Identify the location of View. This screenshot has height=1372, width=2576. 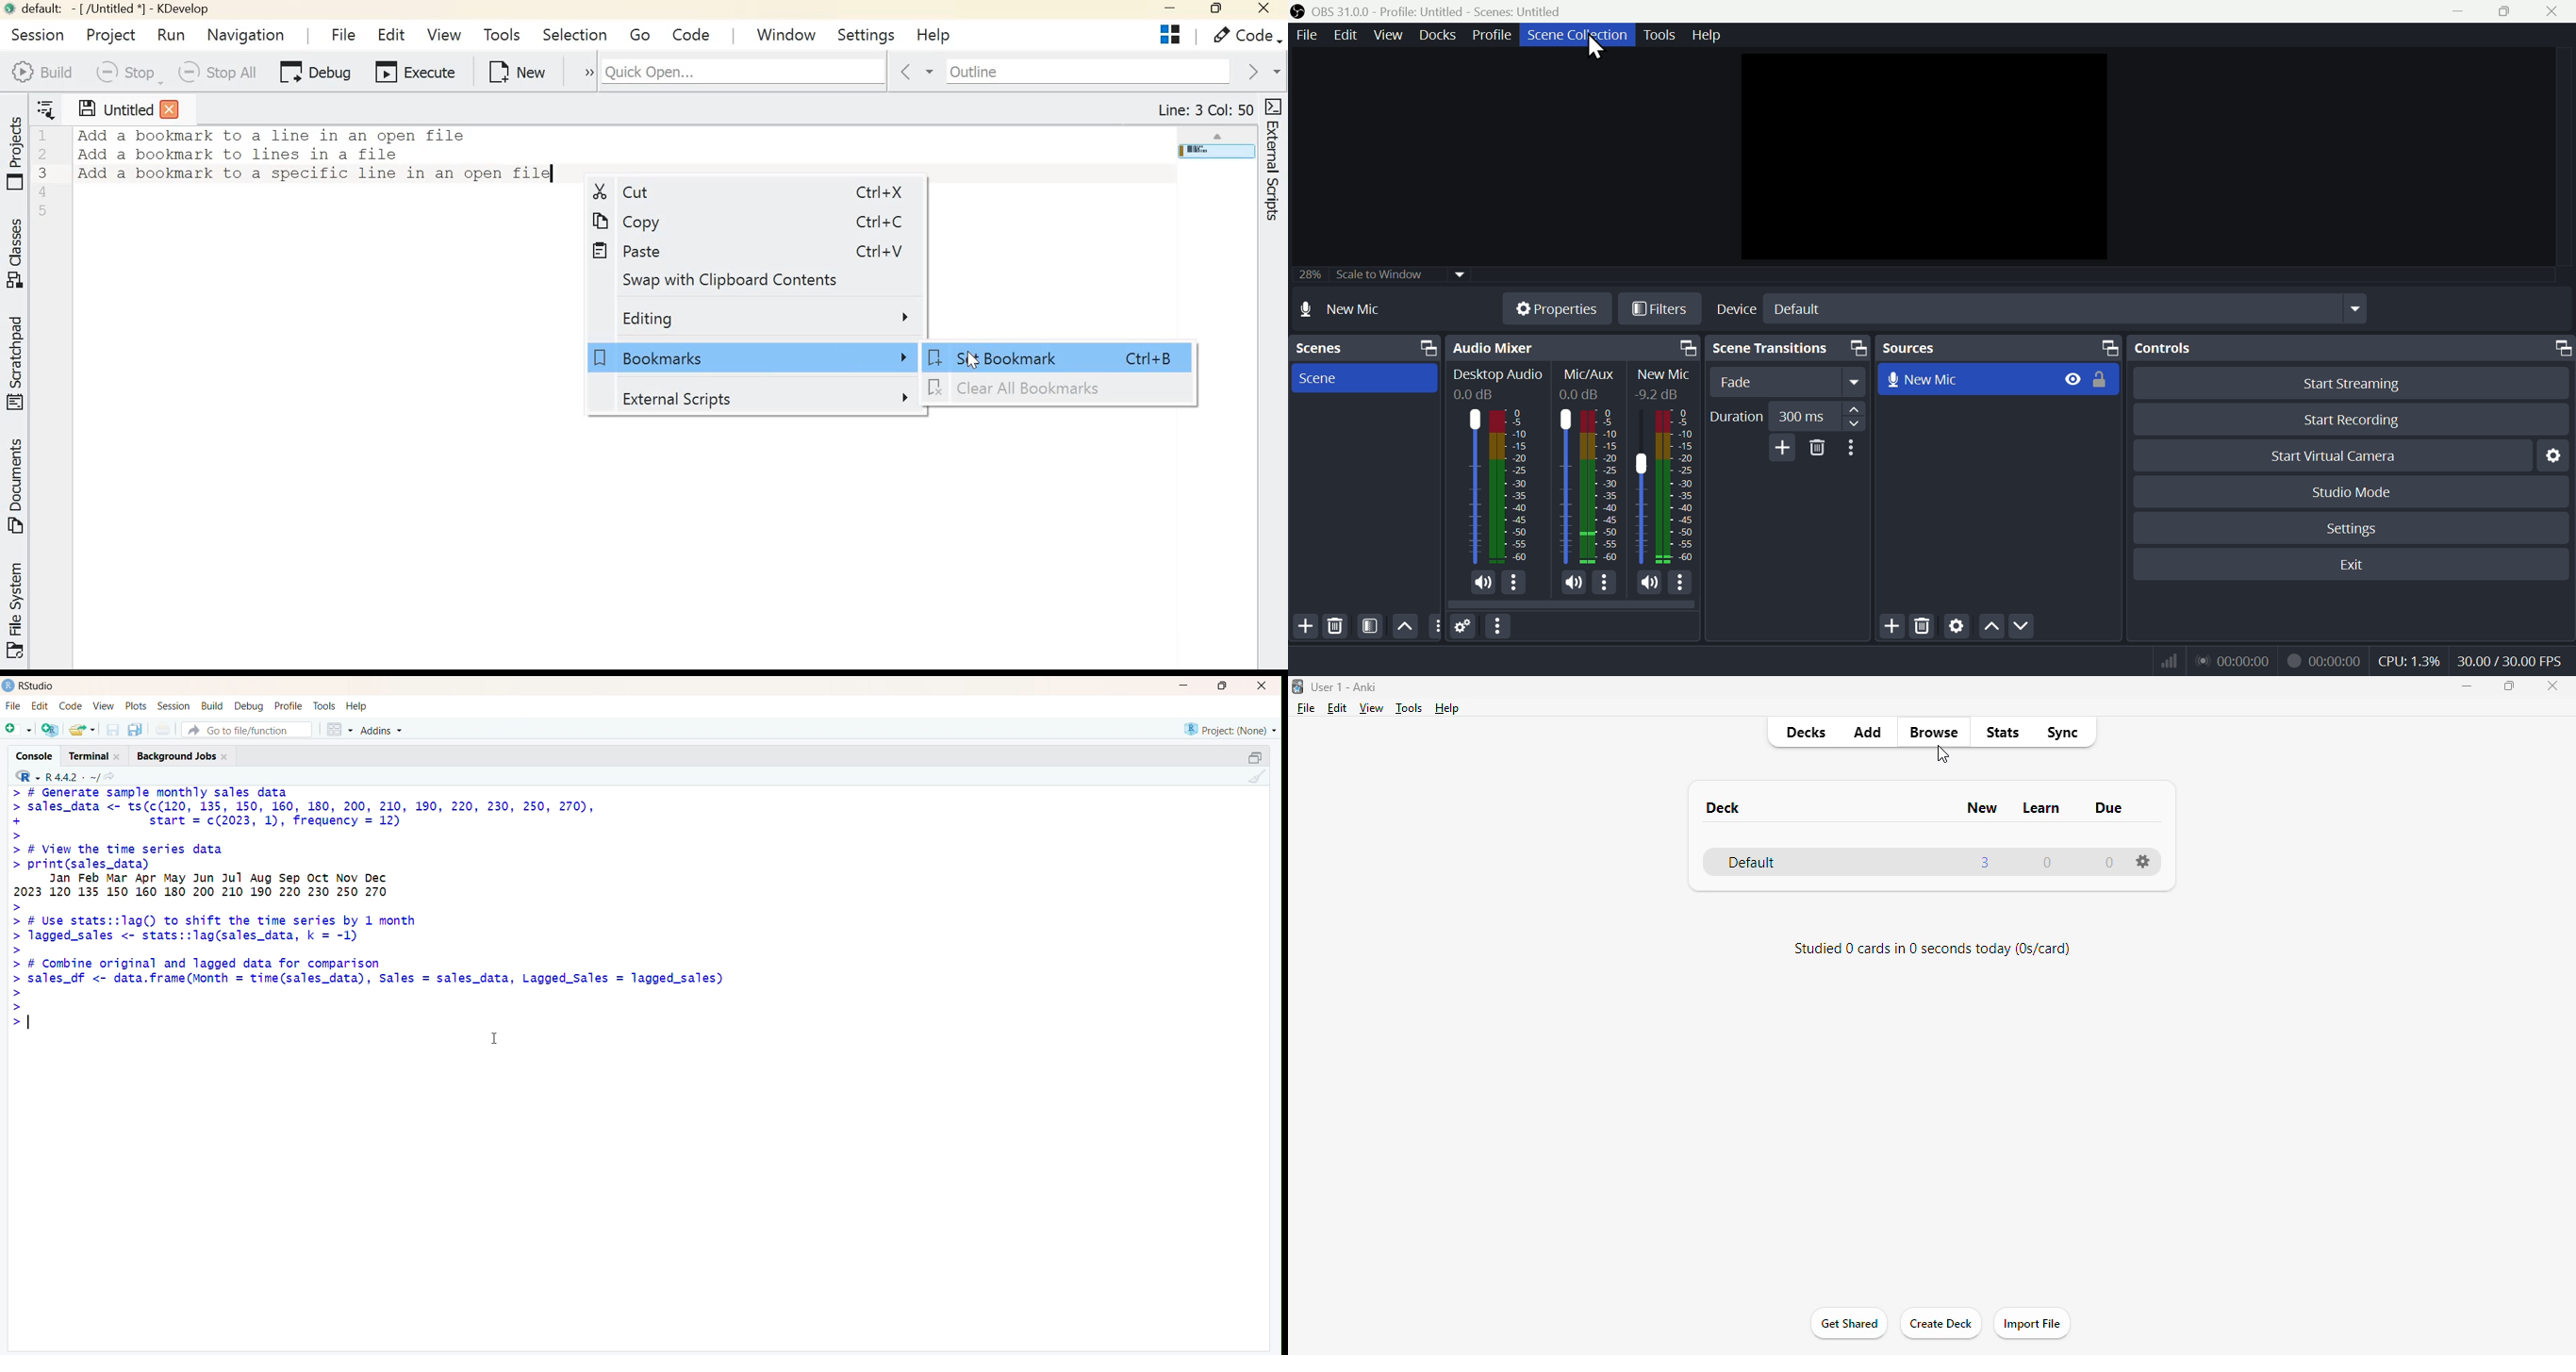
(1385, 38).